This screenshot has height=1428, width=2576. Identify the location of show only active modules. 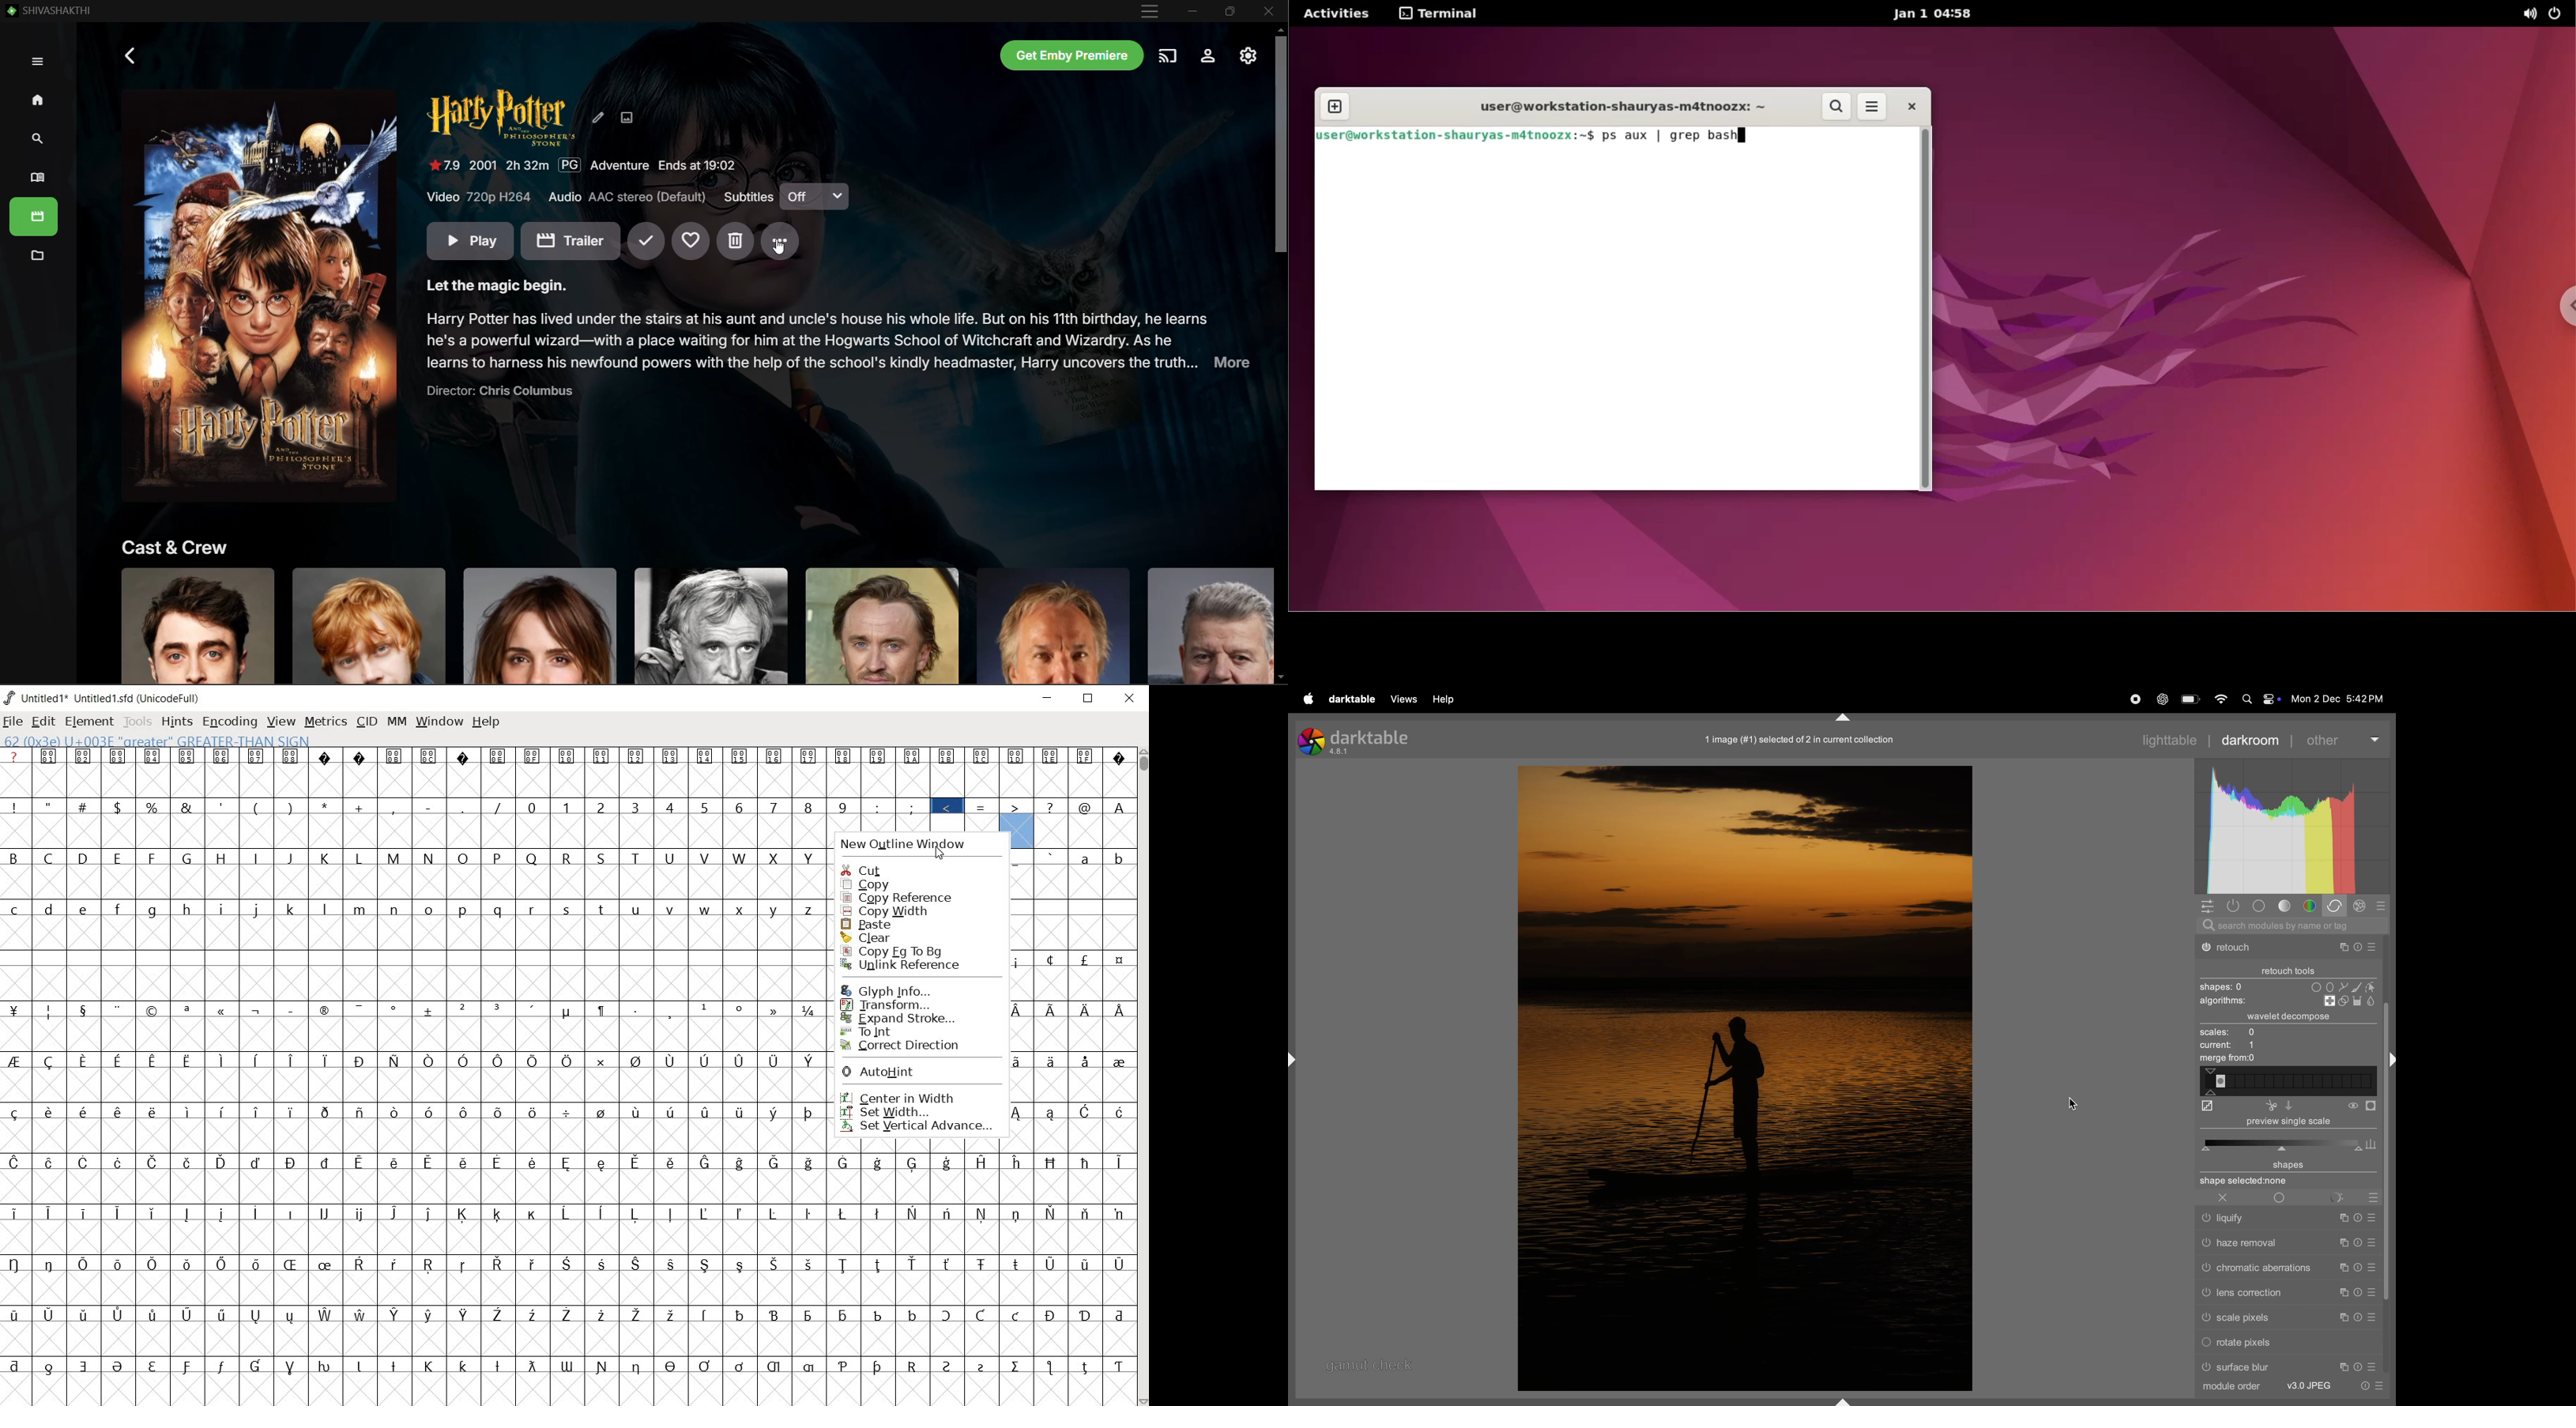
(2237, 906).